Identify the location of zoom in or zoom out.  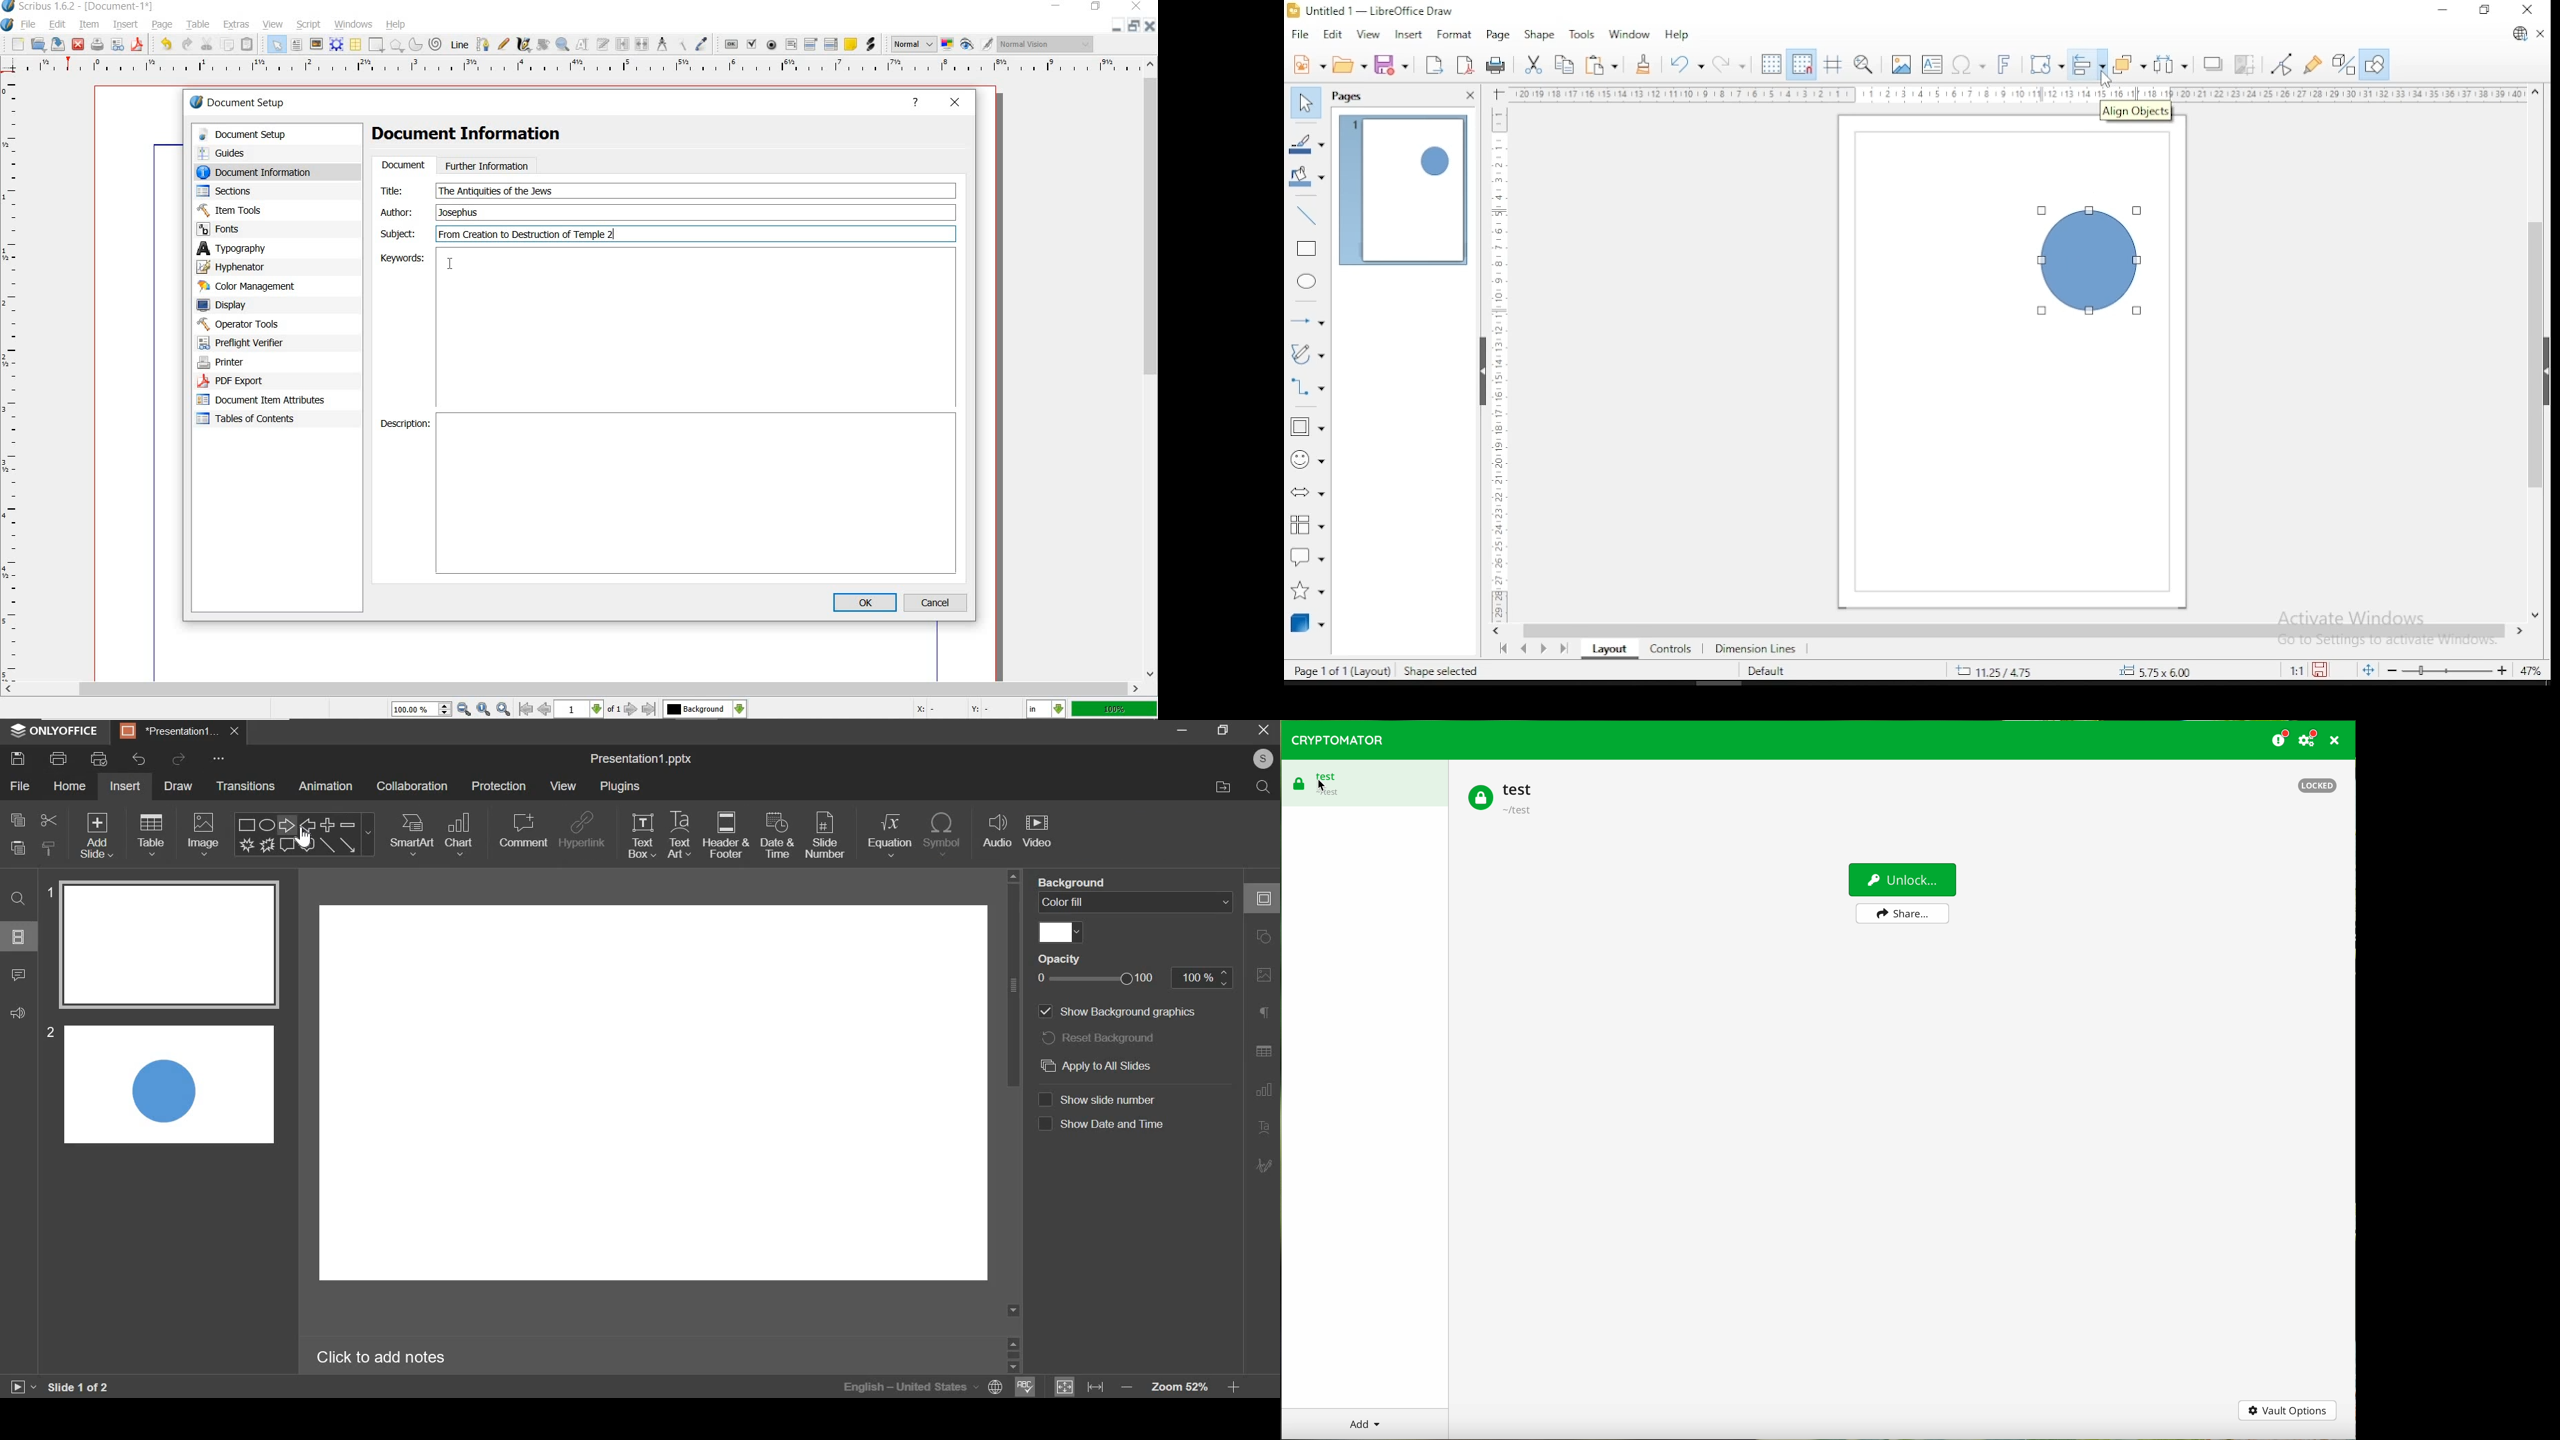
(563, 46).